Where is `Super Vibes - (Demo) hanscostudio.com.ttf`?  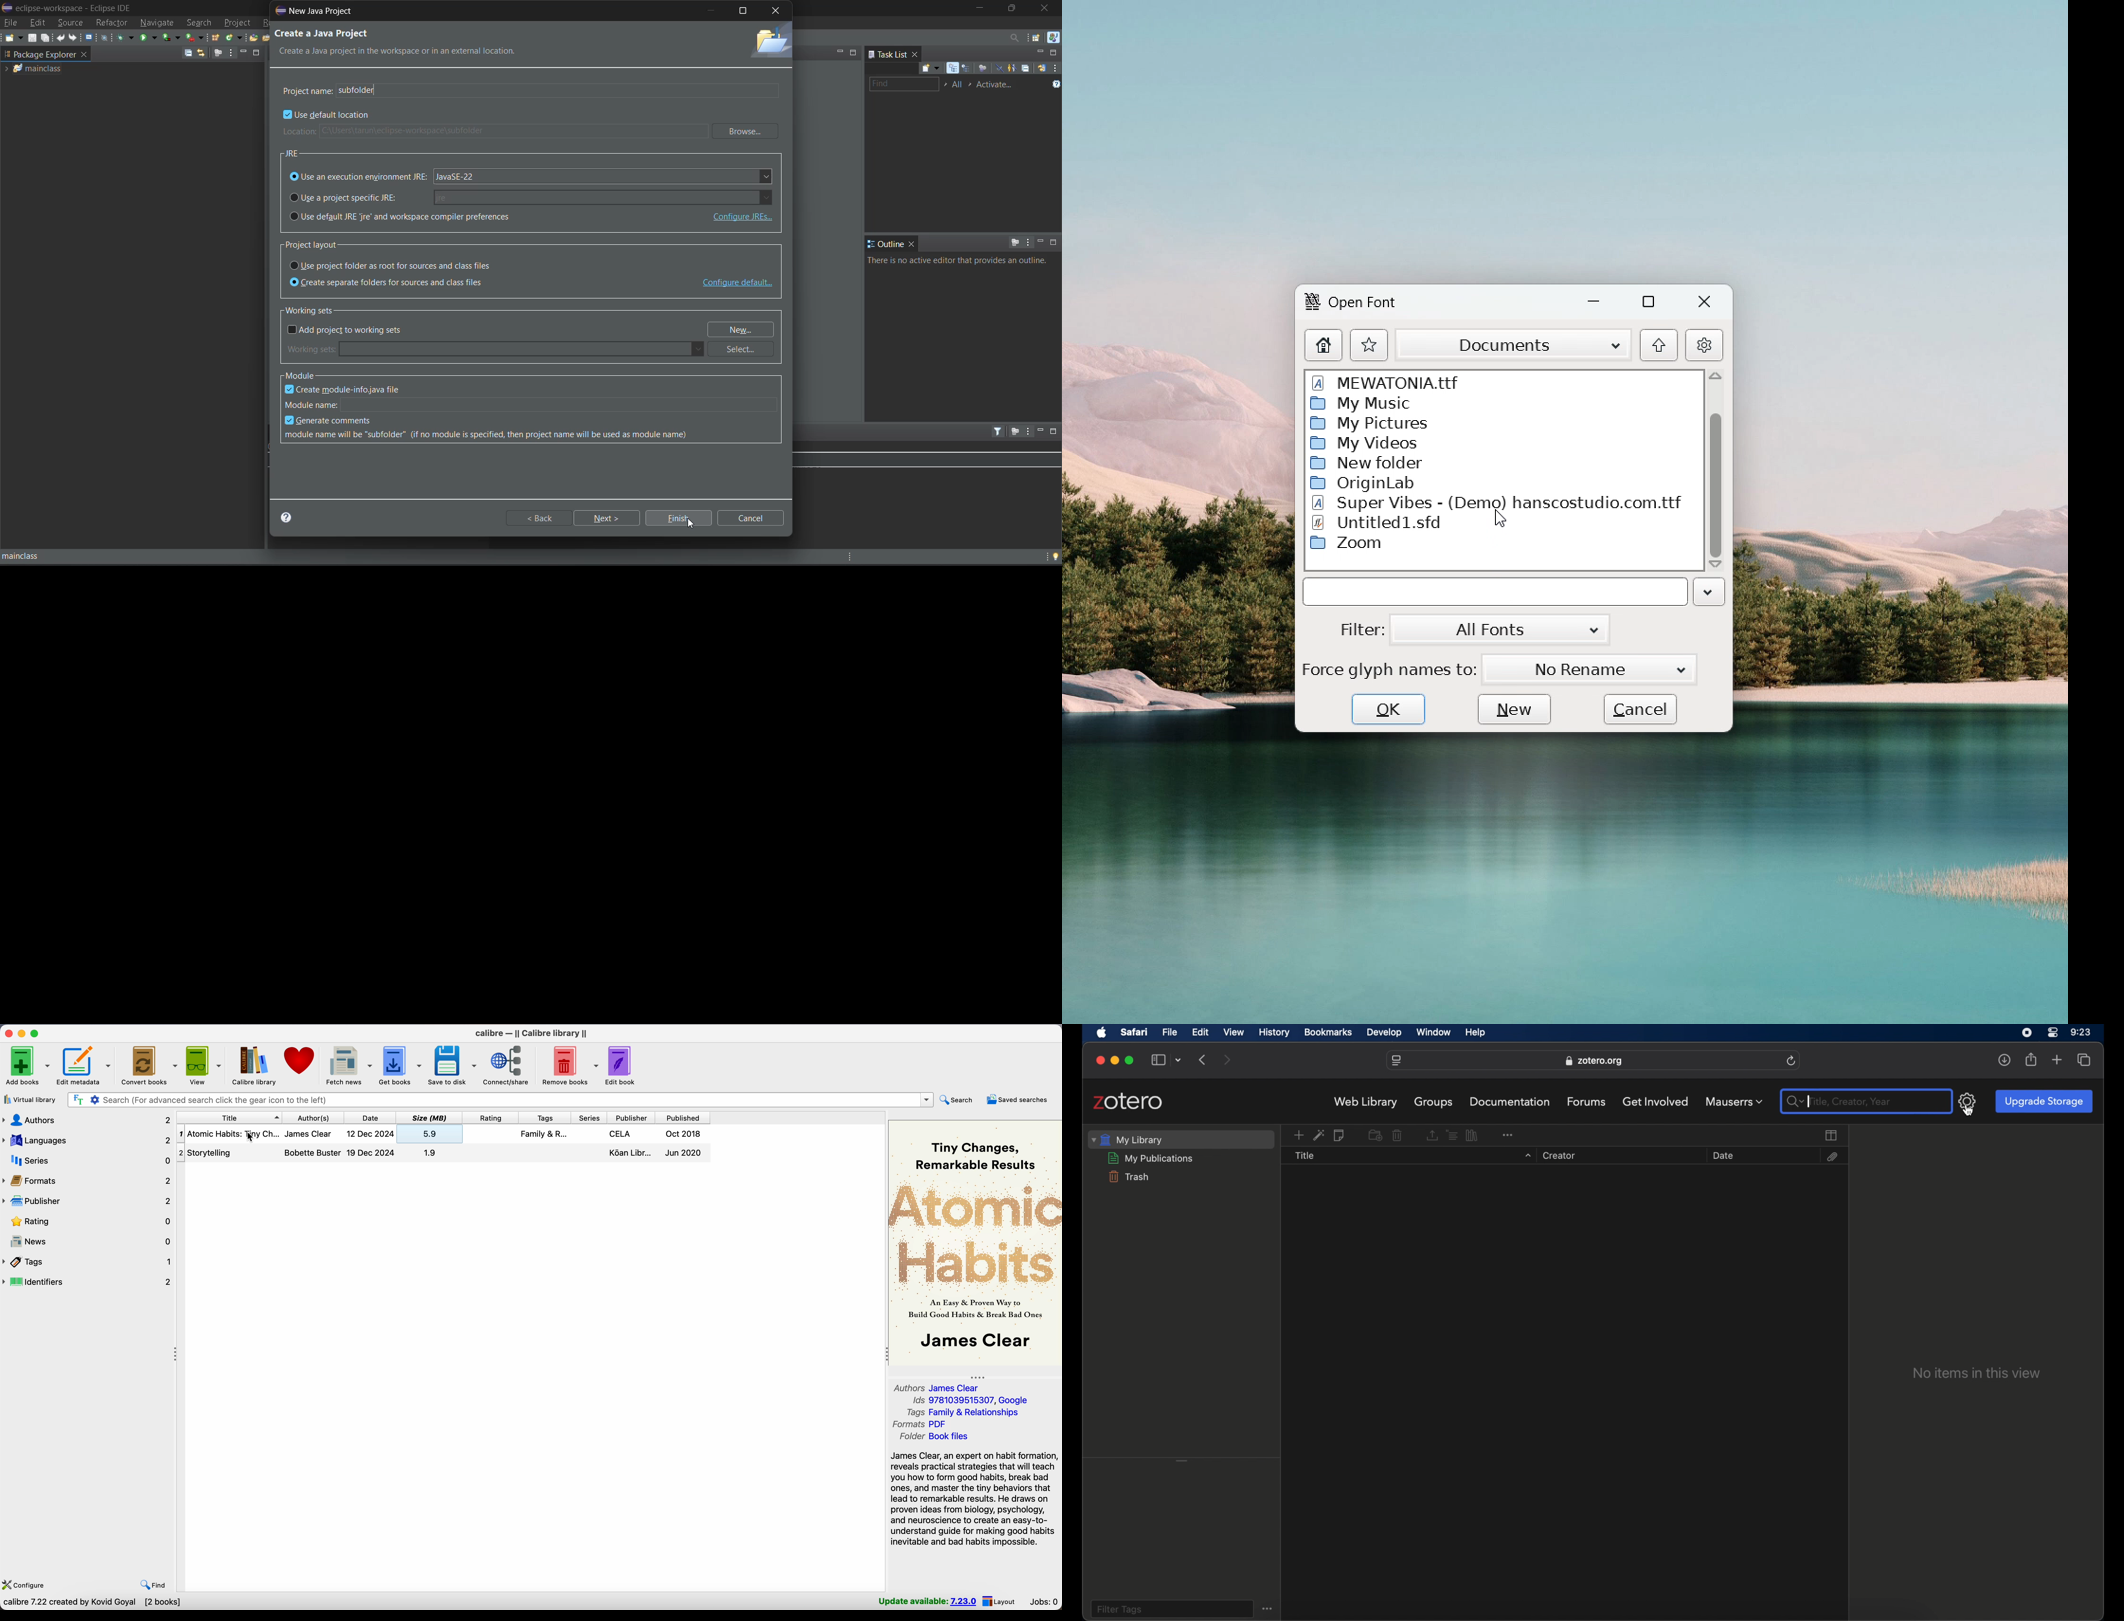 Super Vibes - (Demo) hanscostudio.com.ttf is located at coordinates (1505, 504).